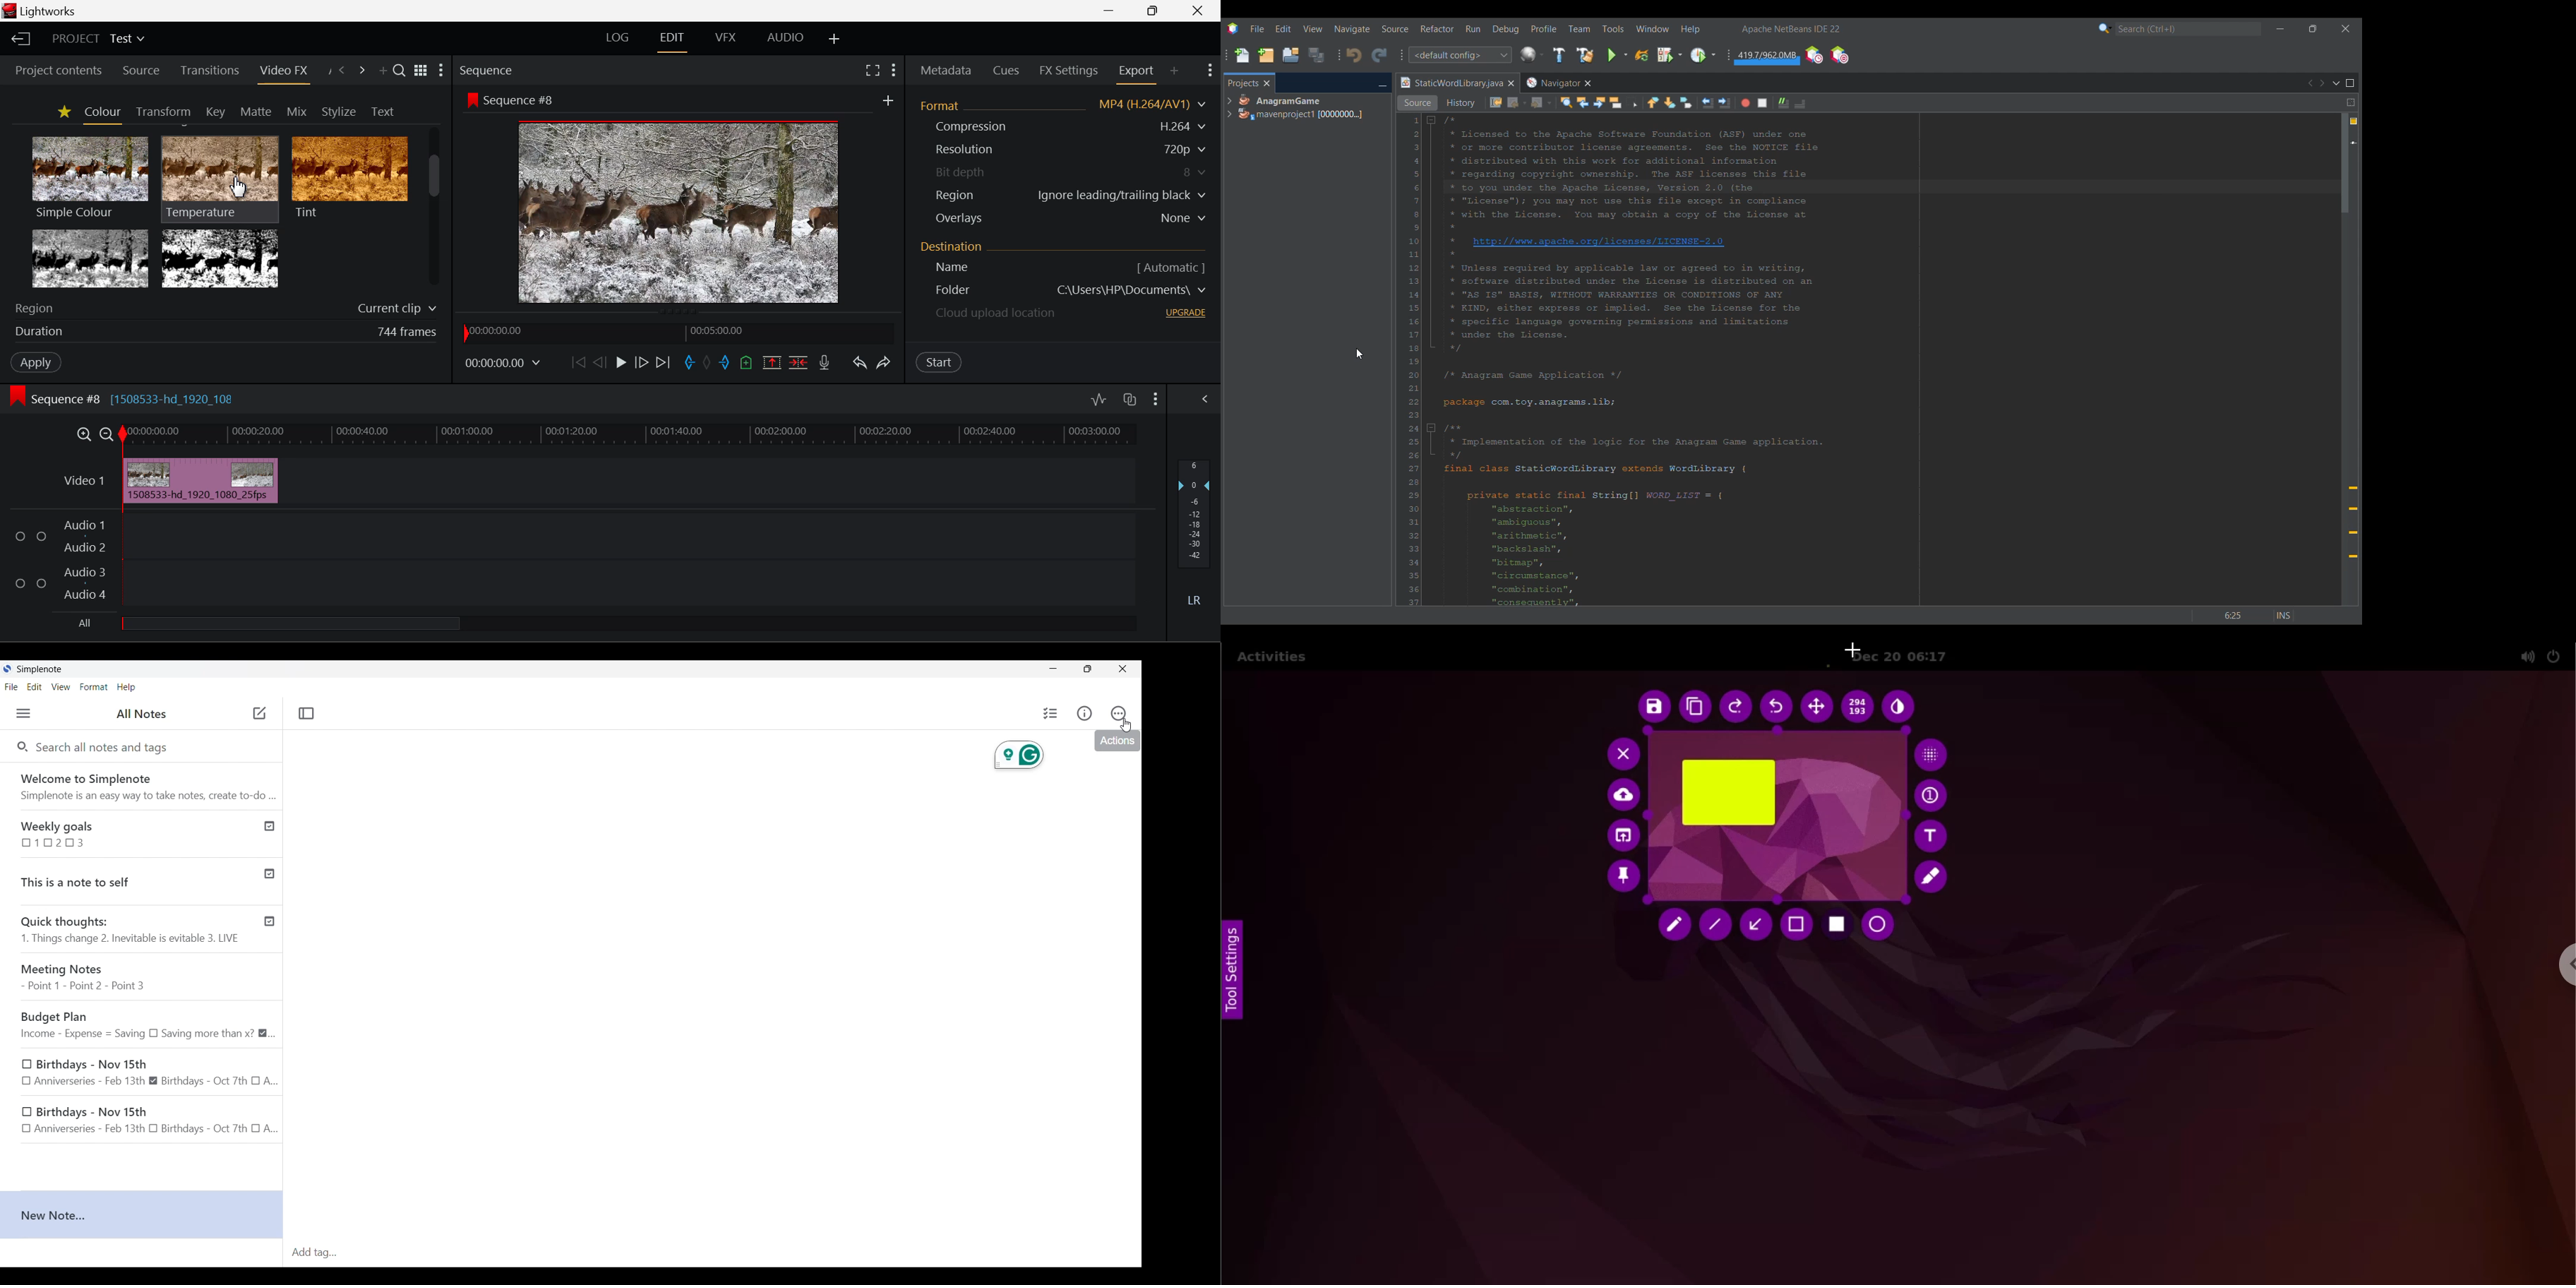 The width and height of the screenshot is (2576, 1288). Describe the element at coordinates (1271, 659) in the screenshot. I see `activities` at that location.